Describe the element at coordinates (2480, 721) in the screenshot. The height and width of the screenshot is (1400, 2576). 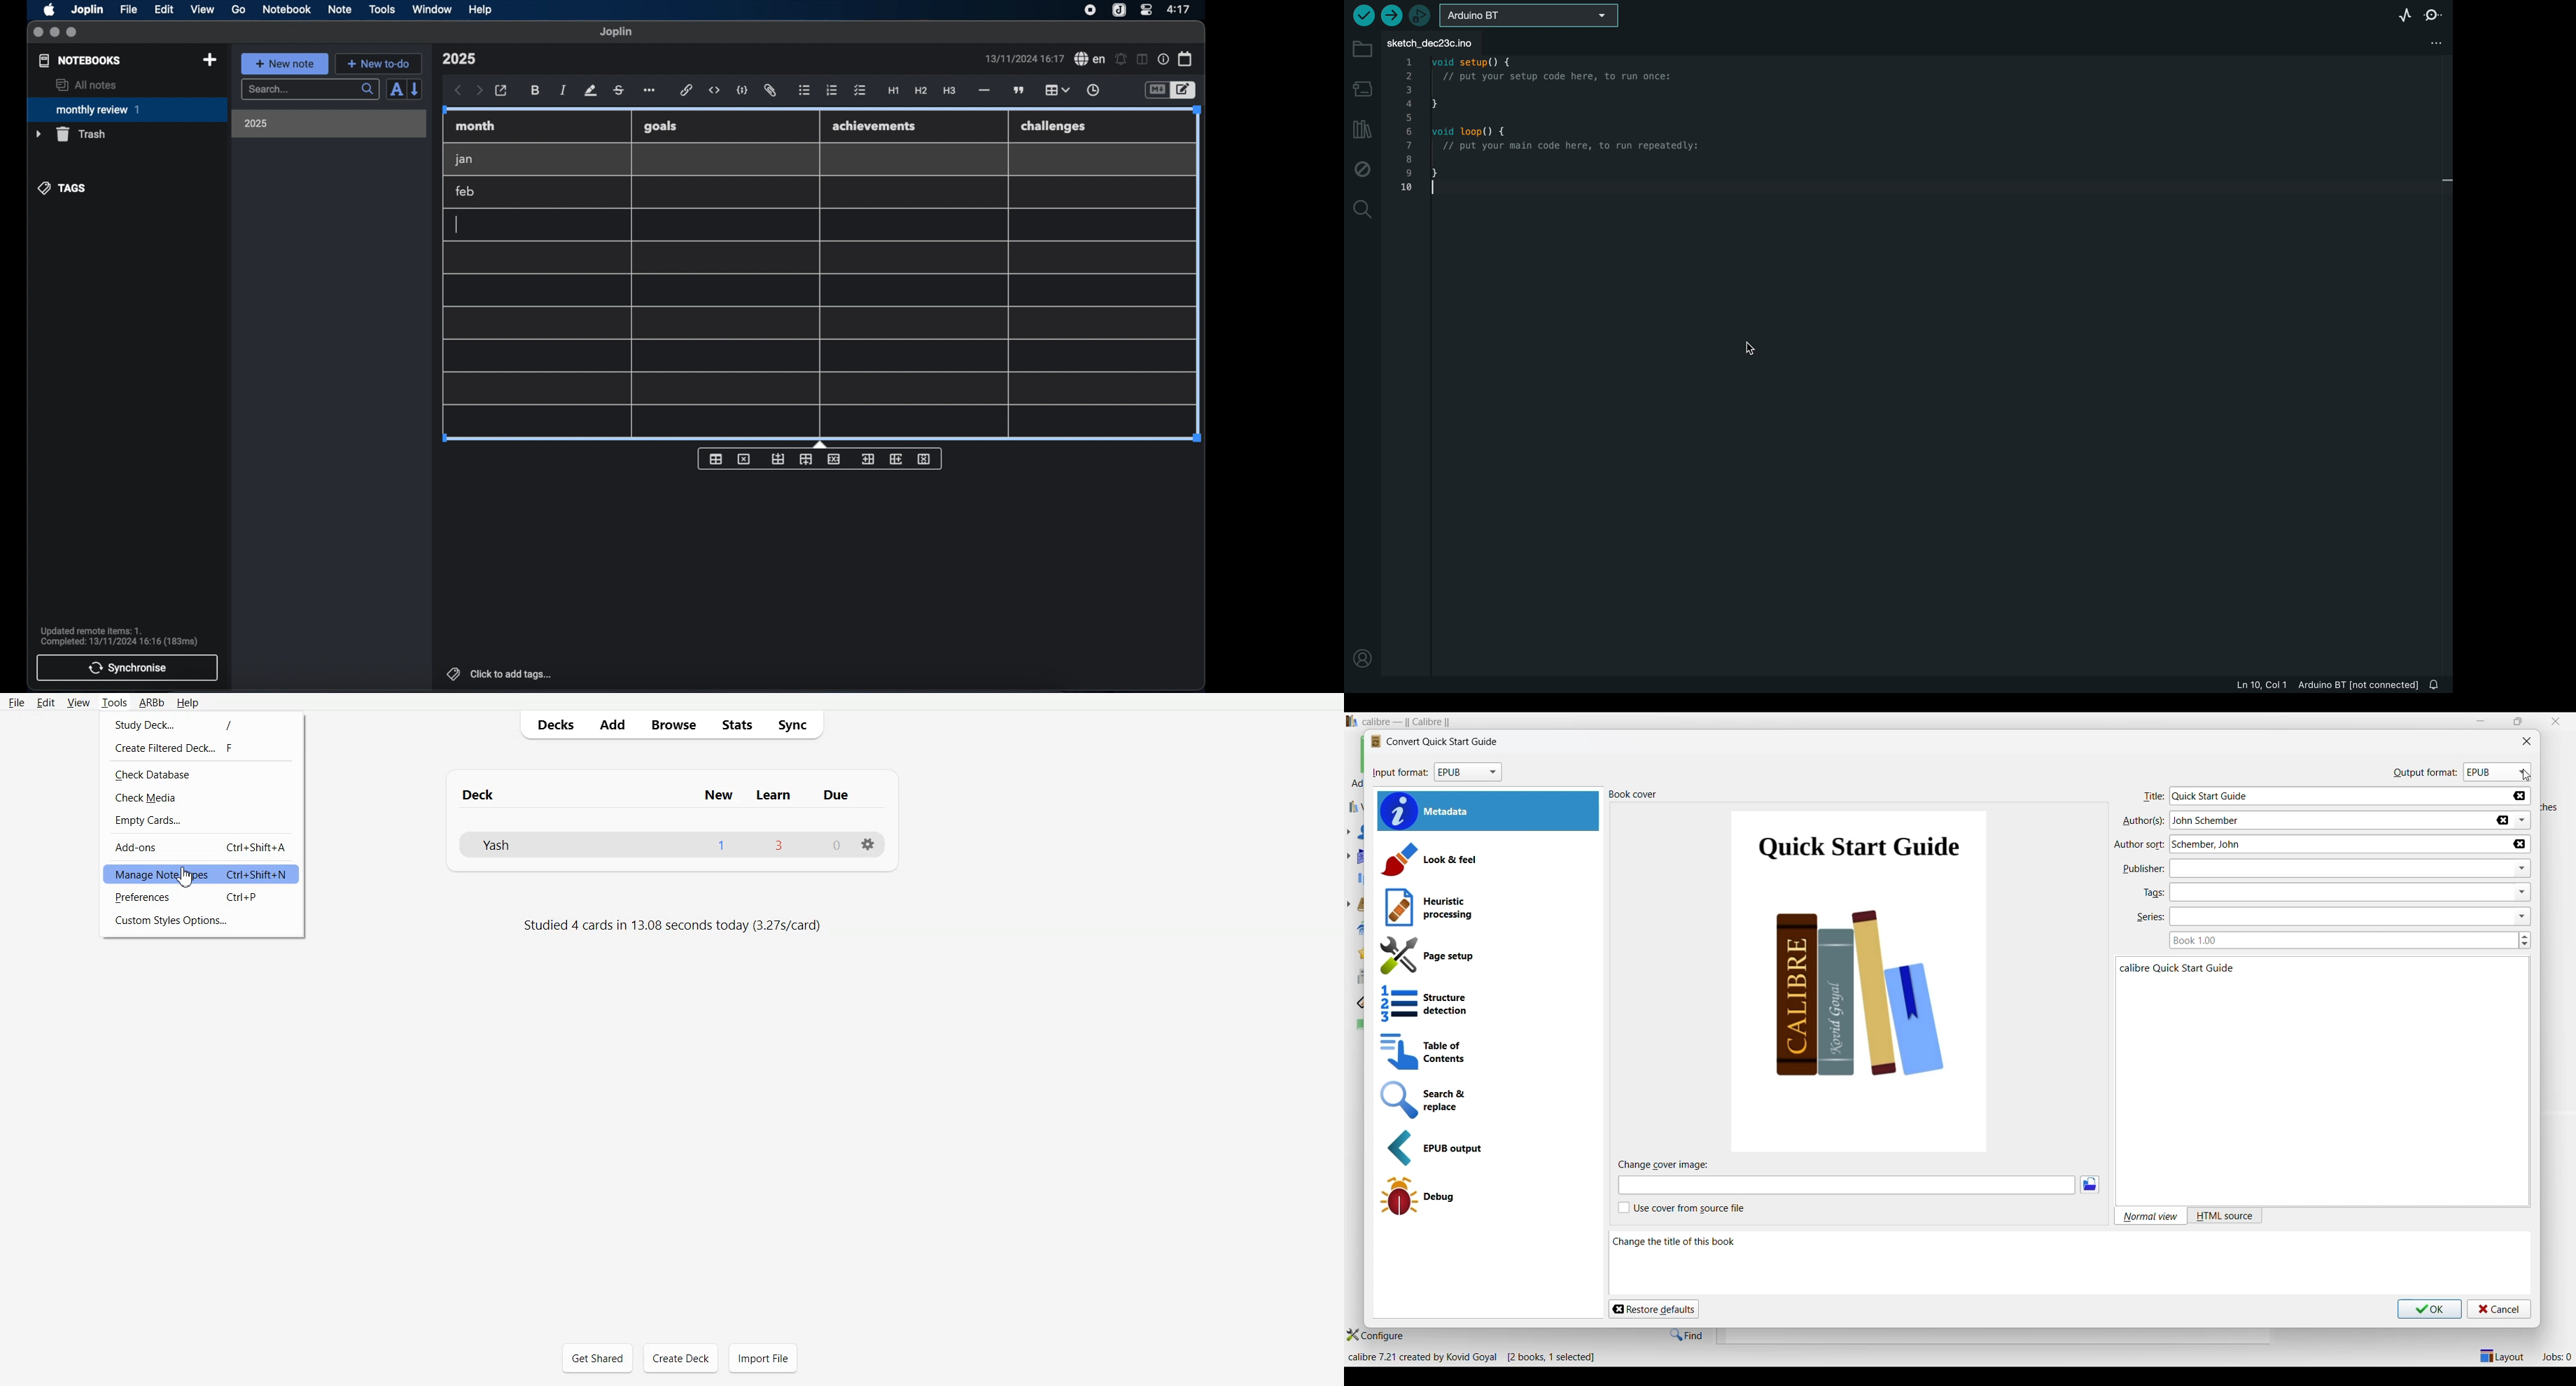
I see `Minimize` at that location.